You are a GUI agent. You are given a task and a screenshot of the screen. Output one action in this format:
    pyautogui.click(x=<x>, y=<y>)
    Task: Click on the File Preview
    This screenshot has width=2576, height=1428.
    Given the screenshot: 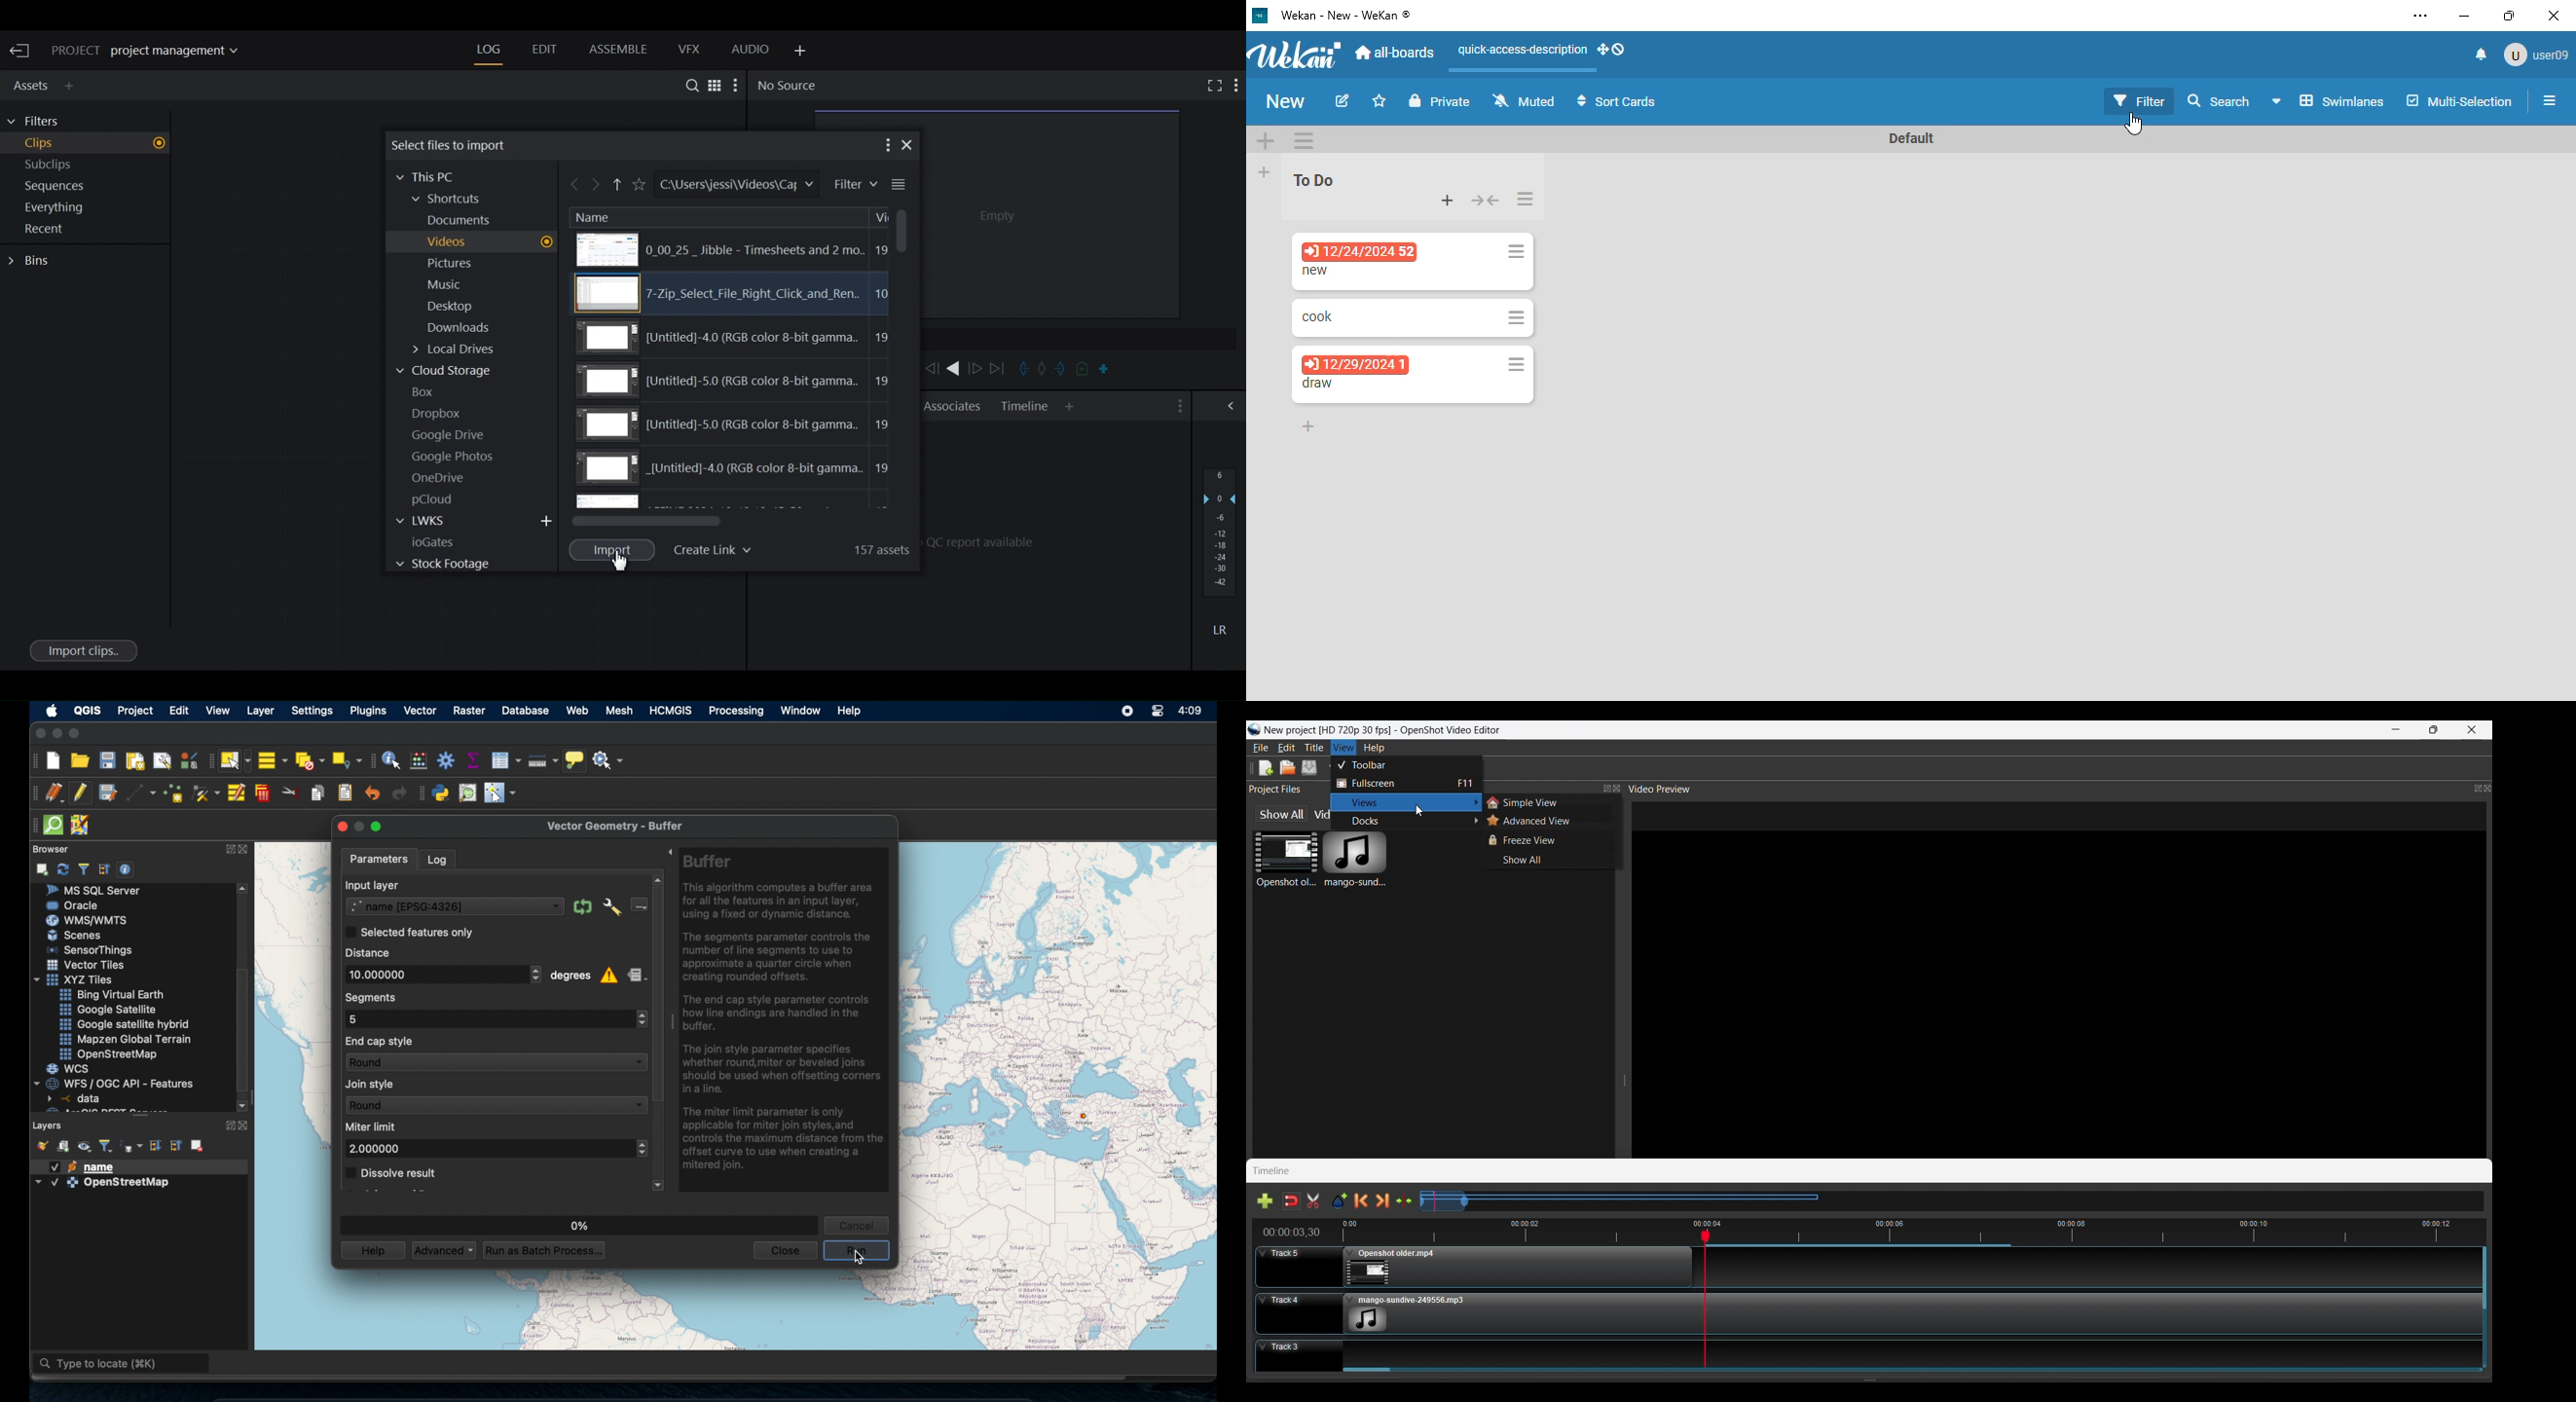 What is the action you would take?
    pyautogui.click(x=2060, y=978)
    